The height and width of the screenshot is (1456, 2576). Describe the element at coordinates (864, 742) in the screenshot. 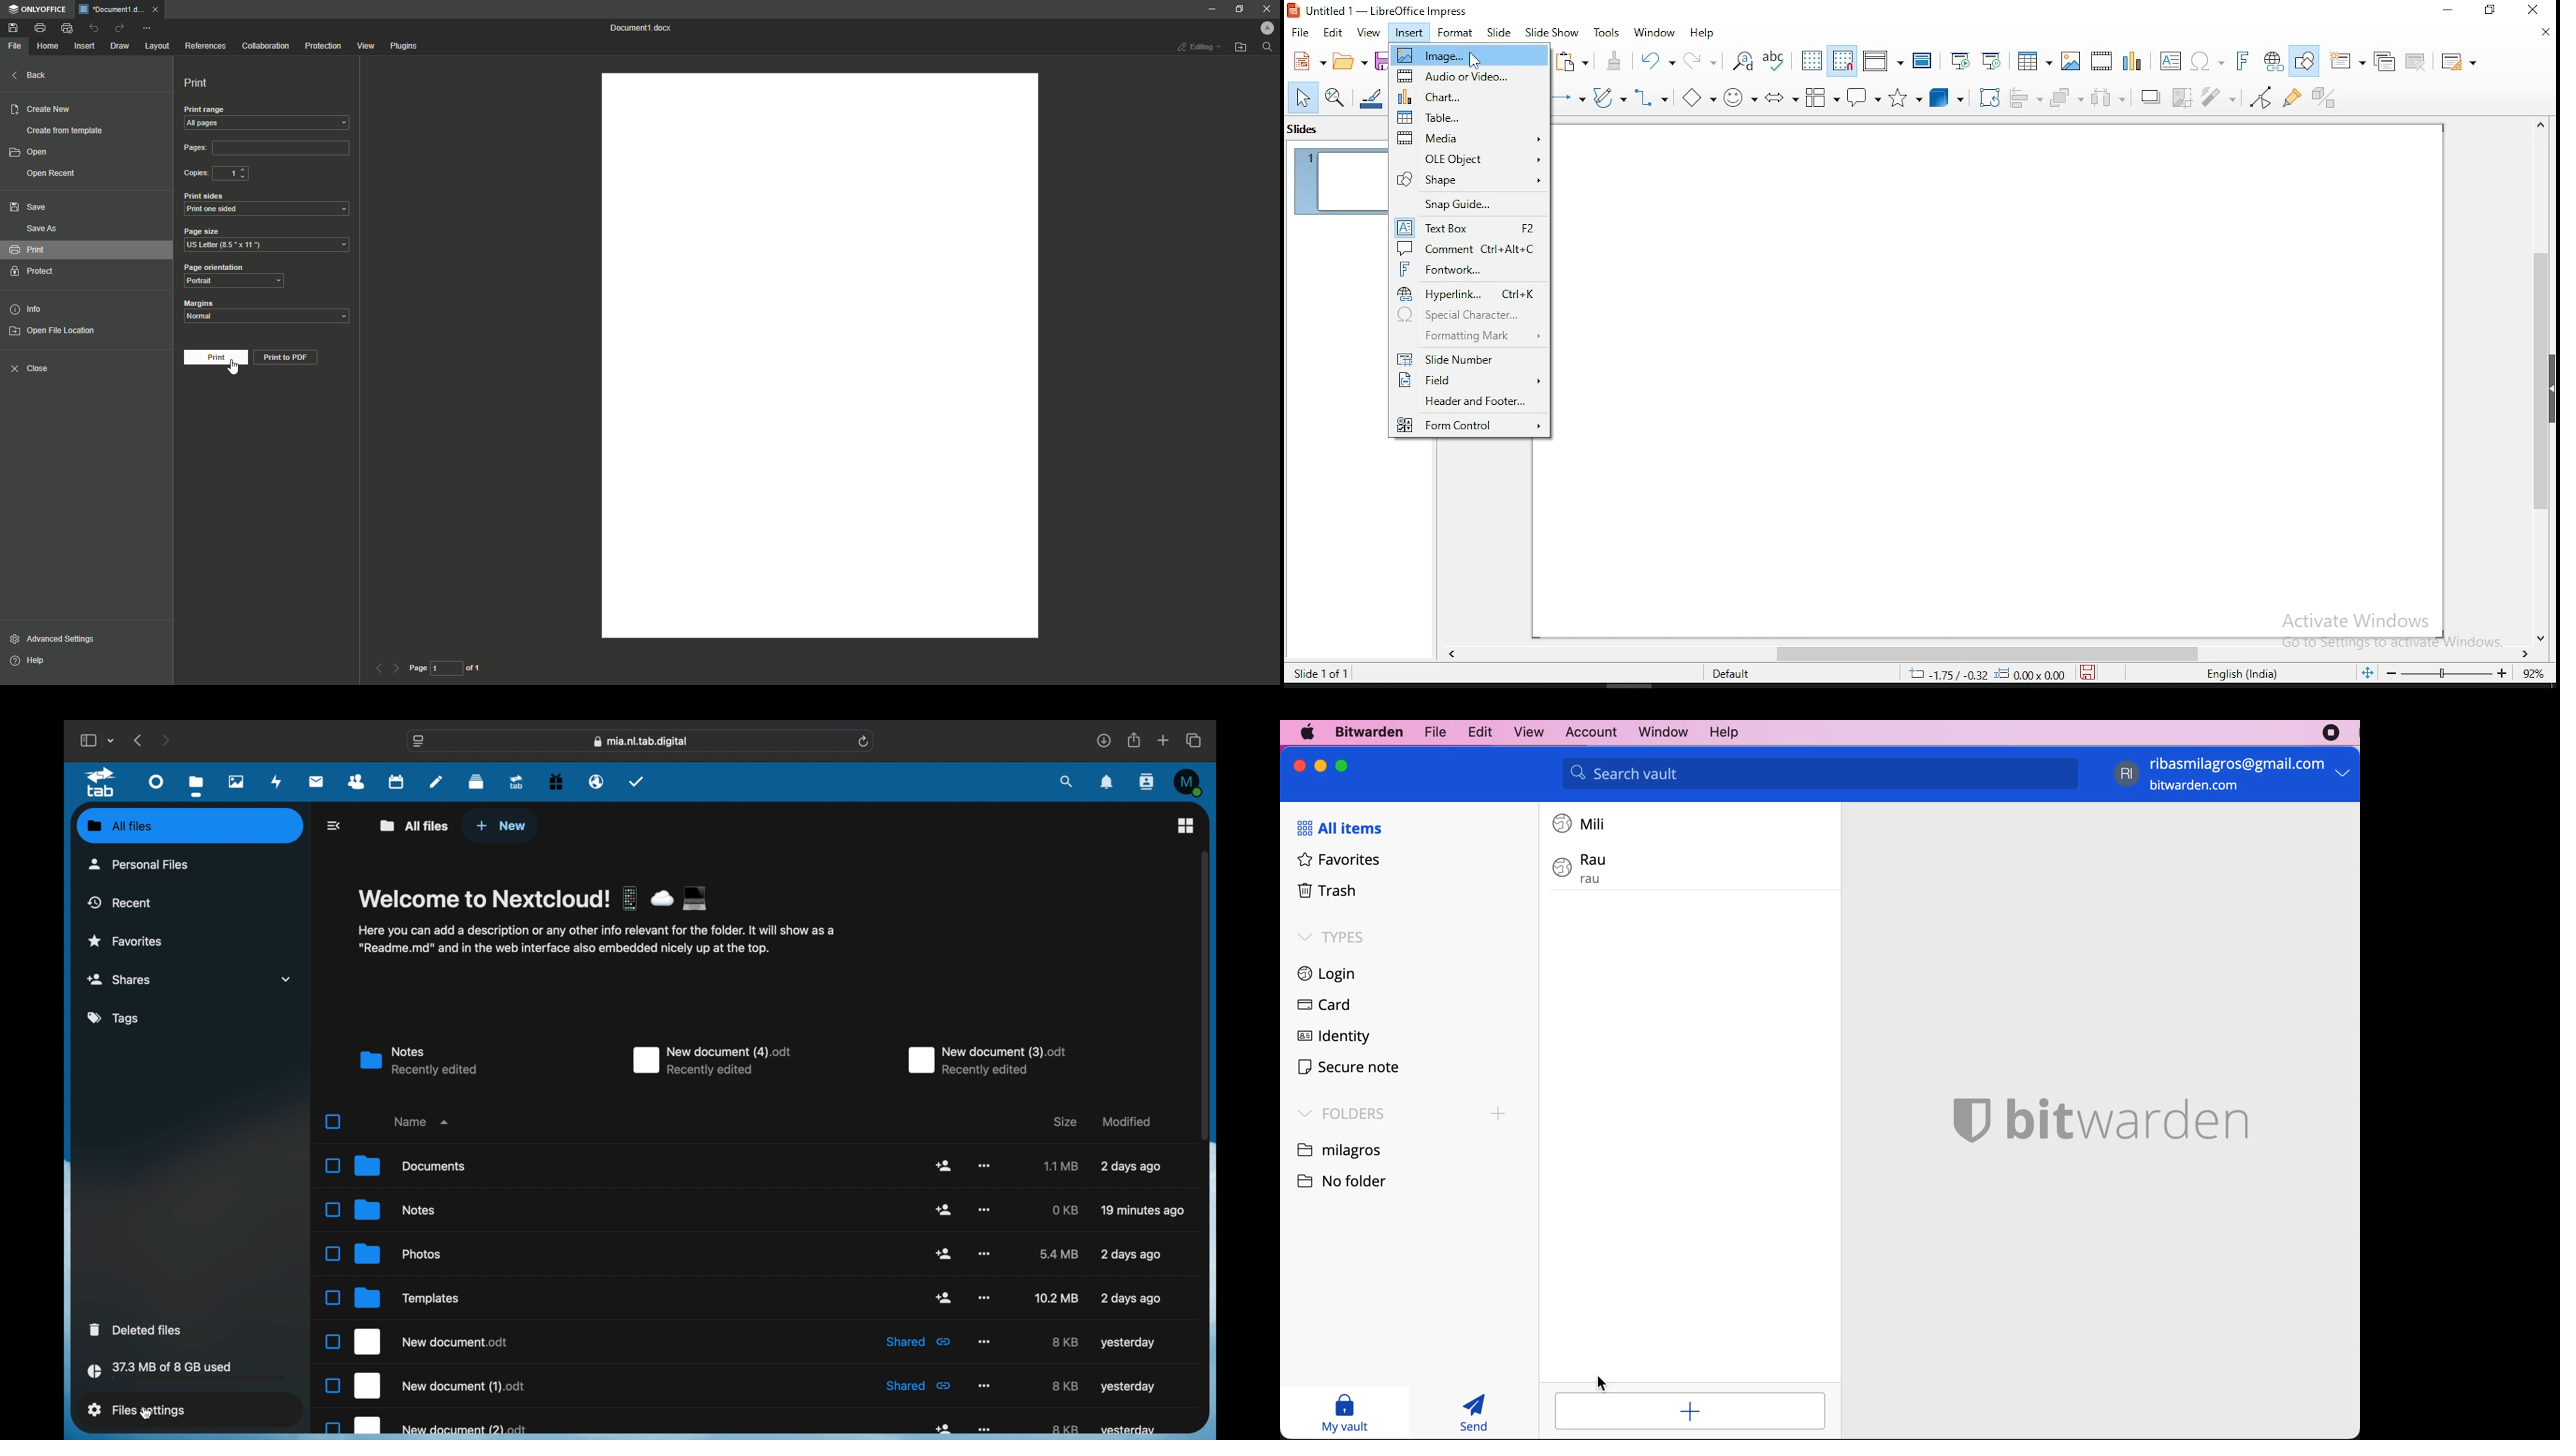

I see `refresh` at that location.